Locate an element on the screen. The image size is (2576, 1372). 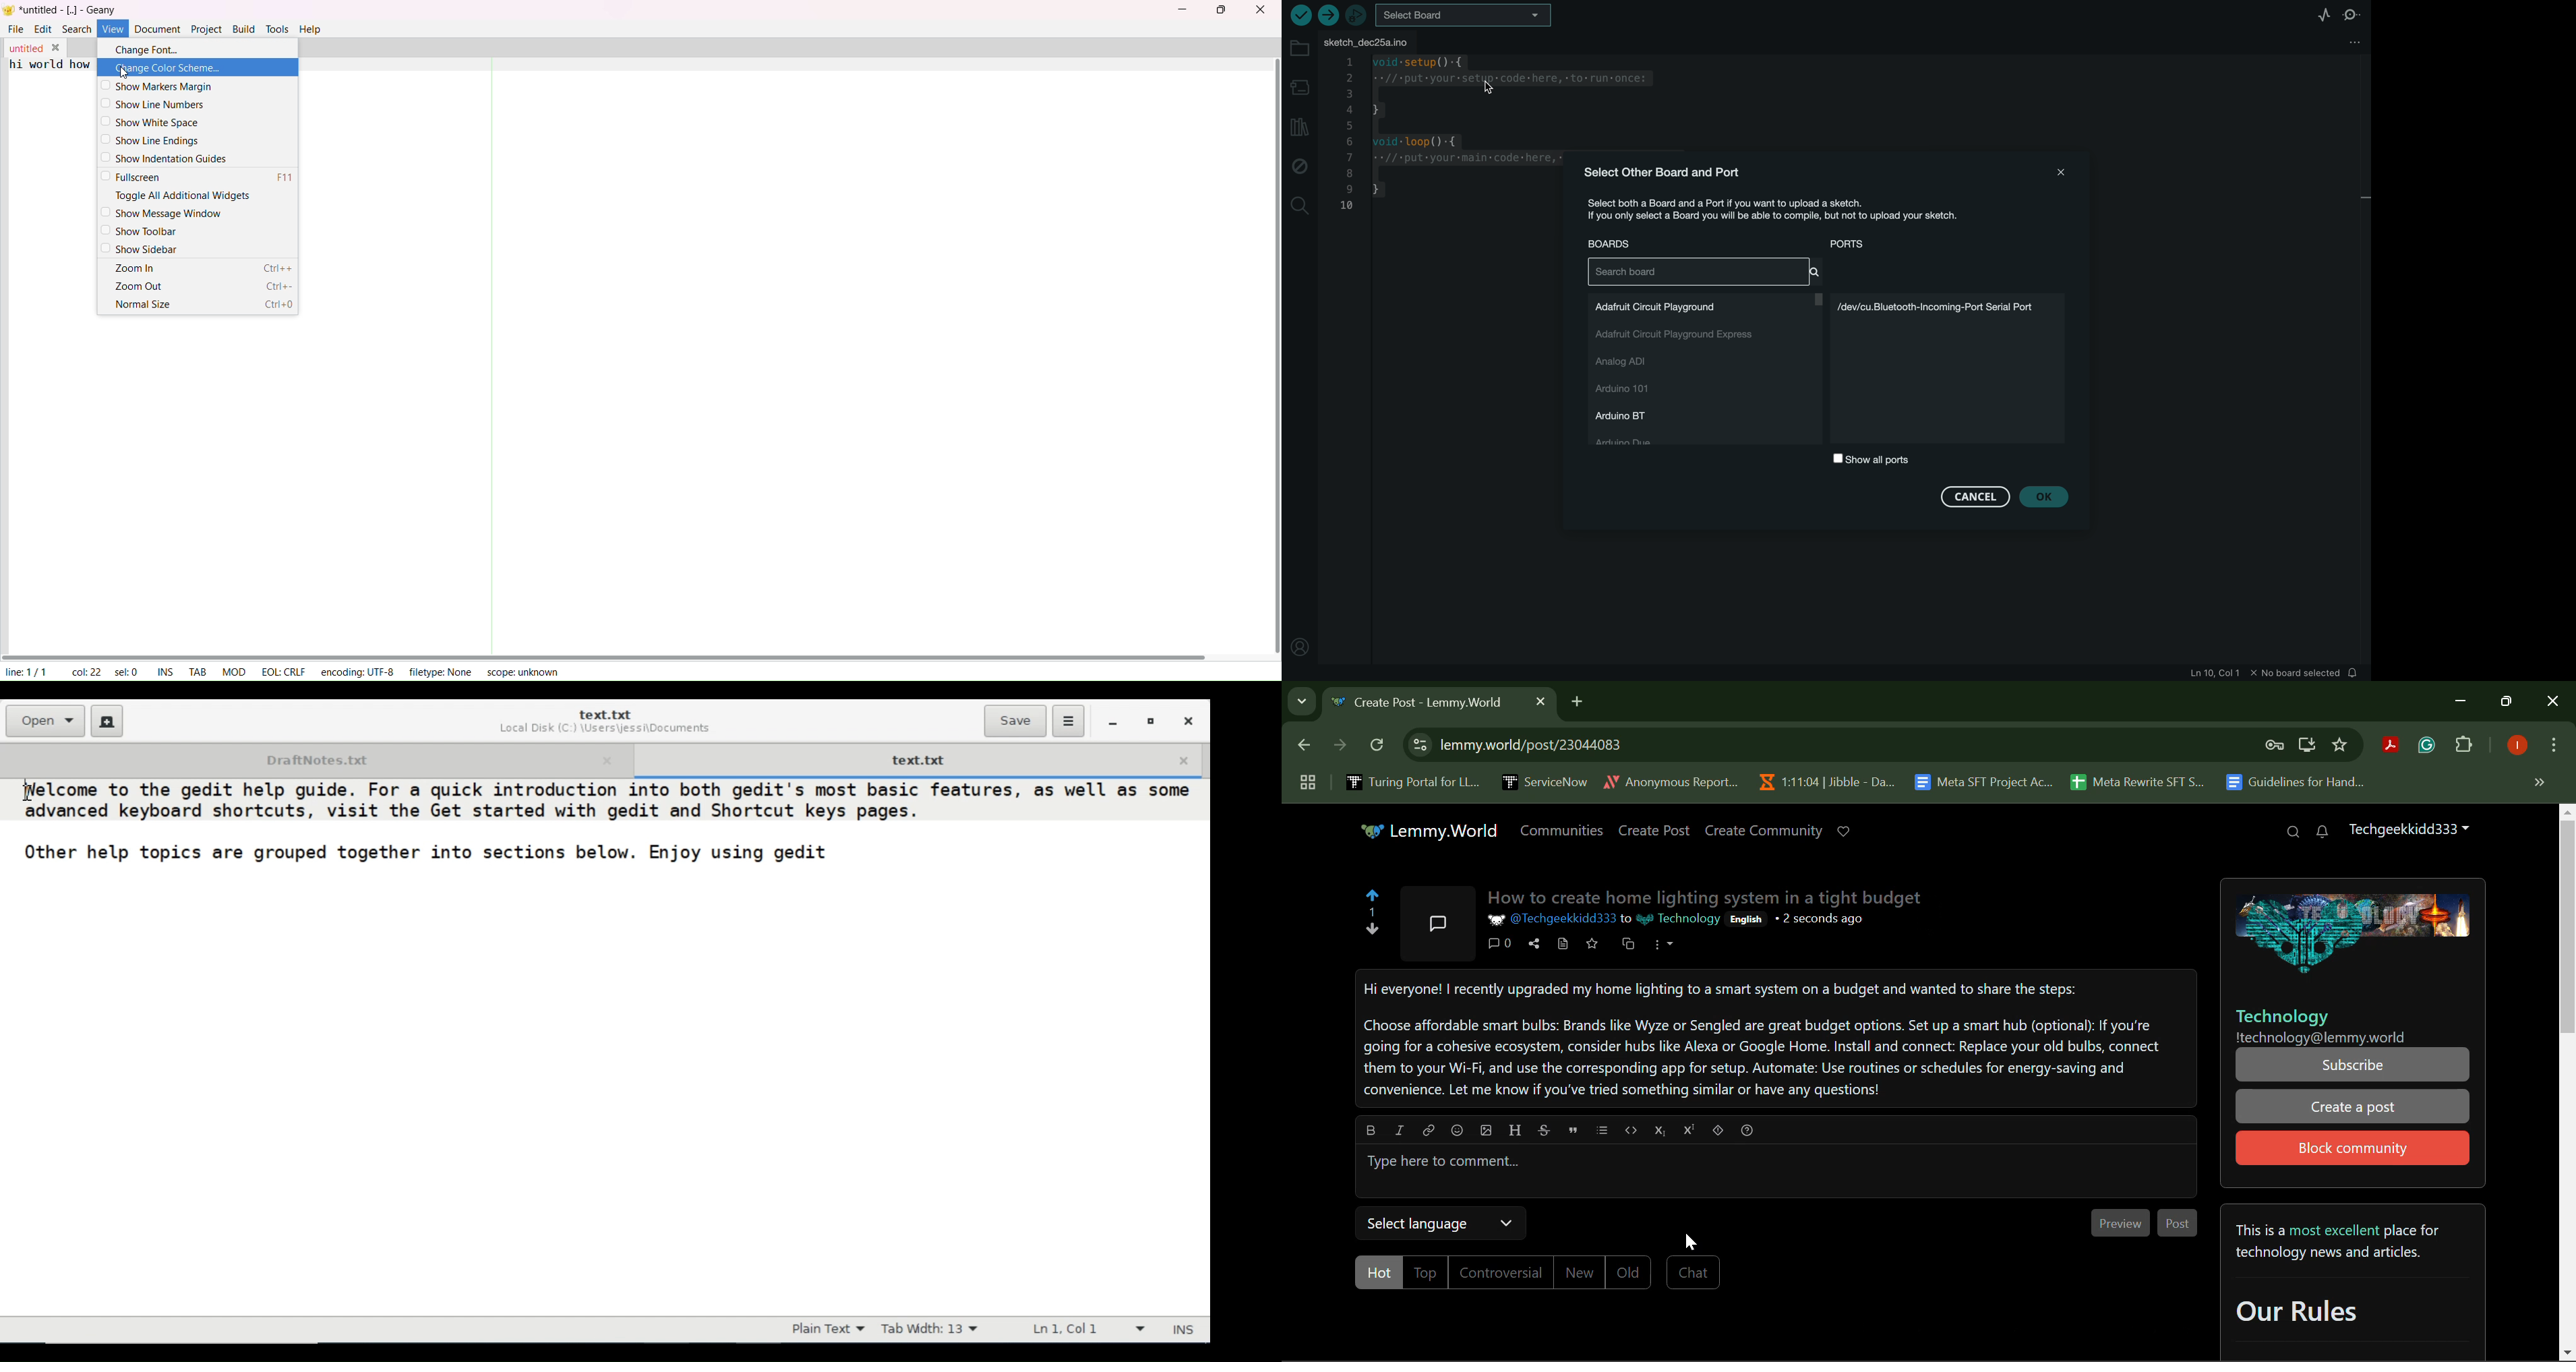
strikethrough is located at coordinates (1543, 1131).